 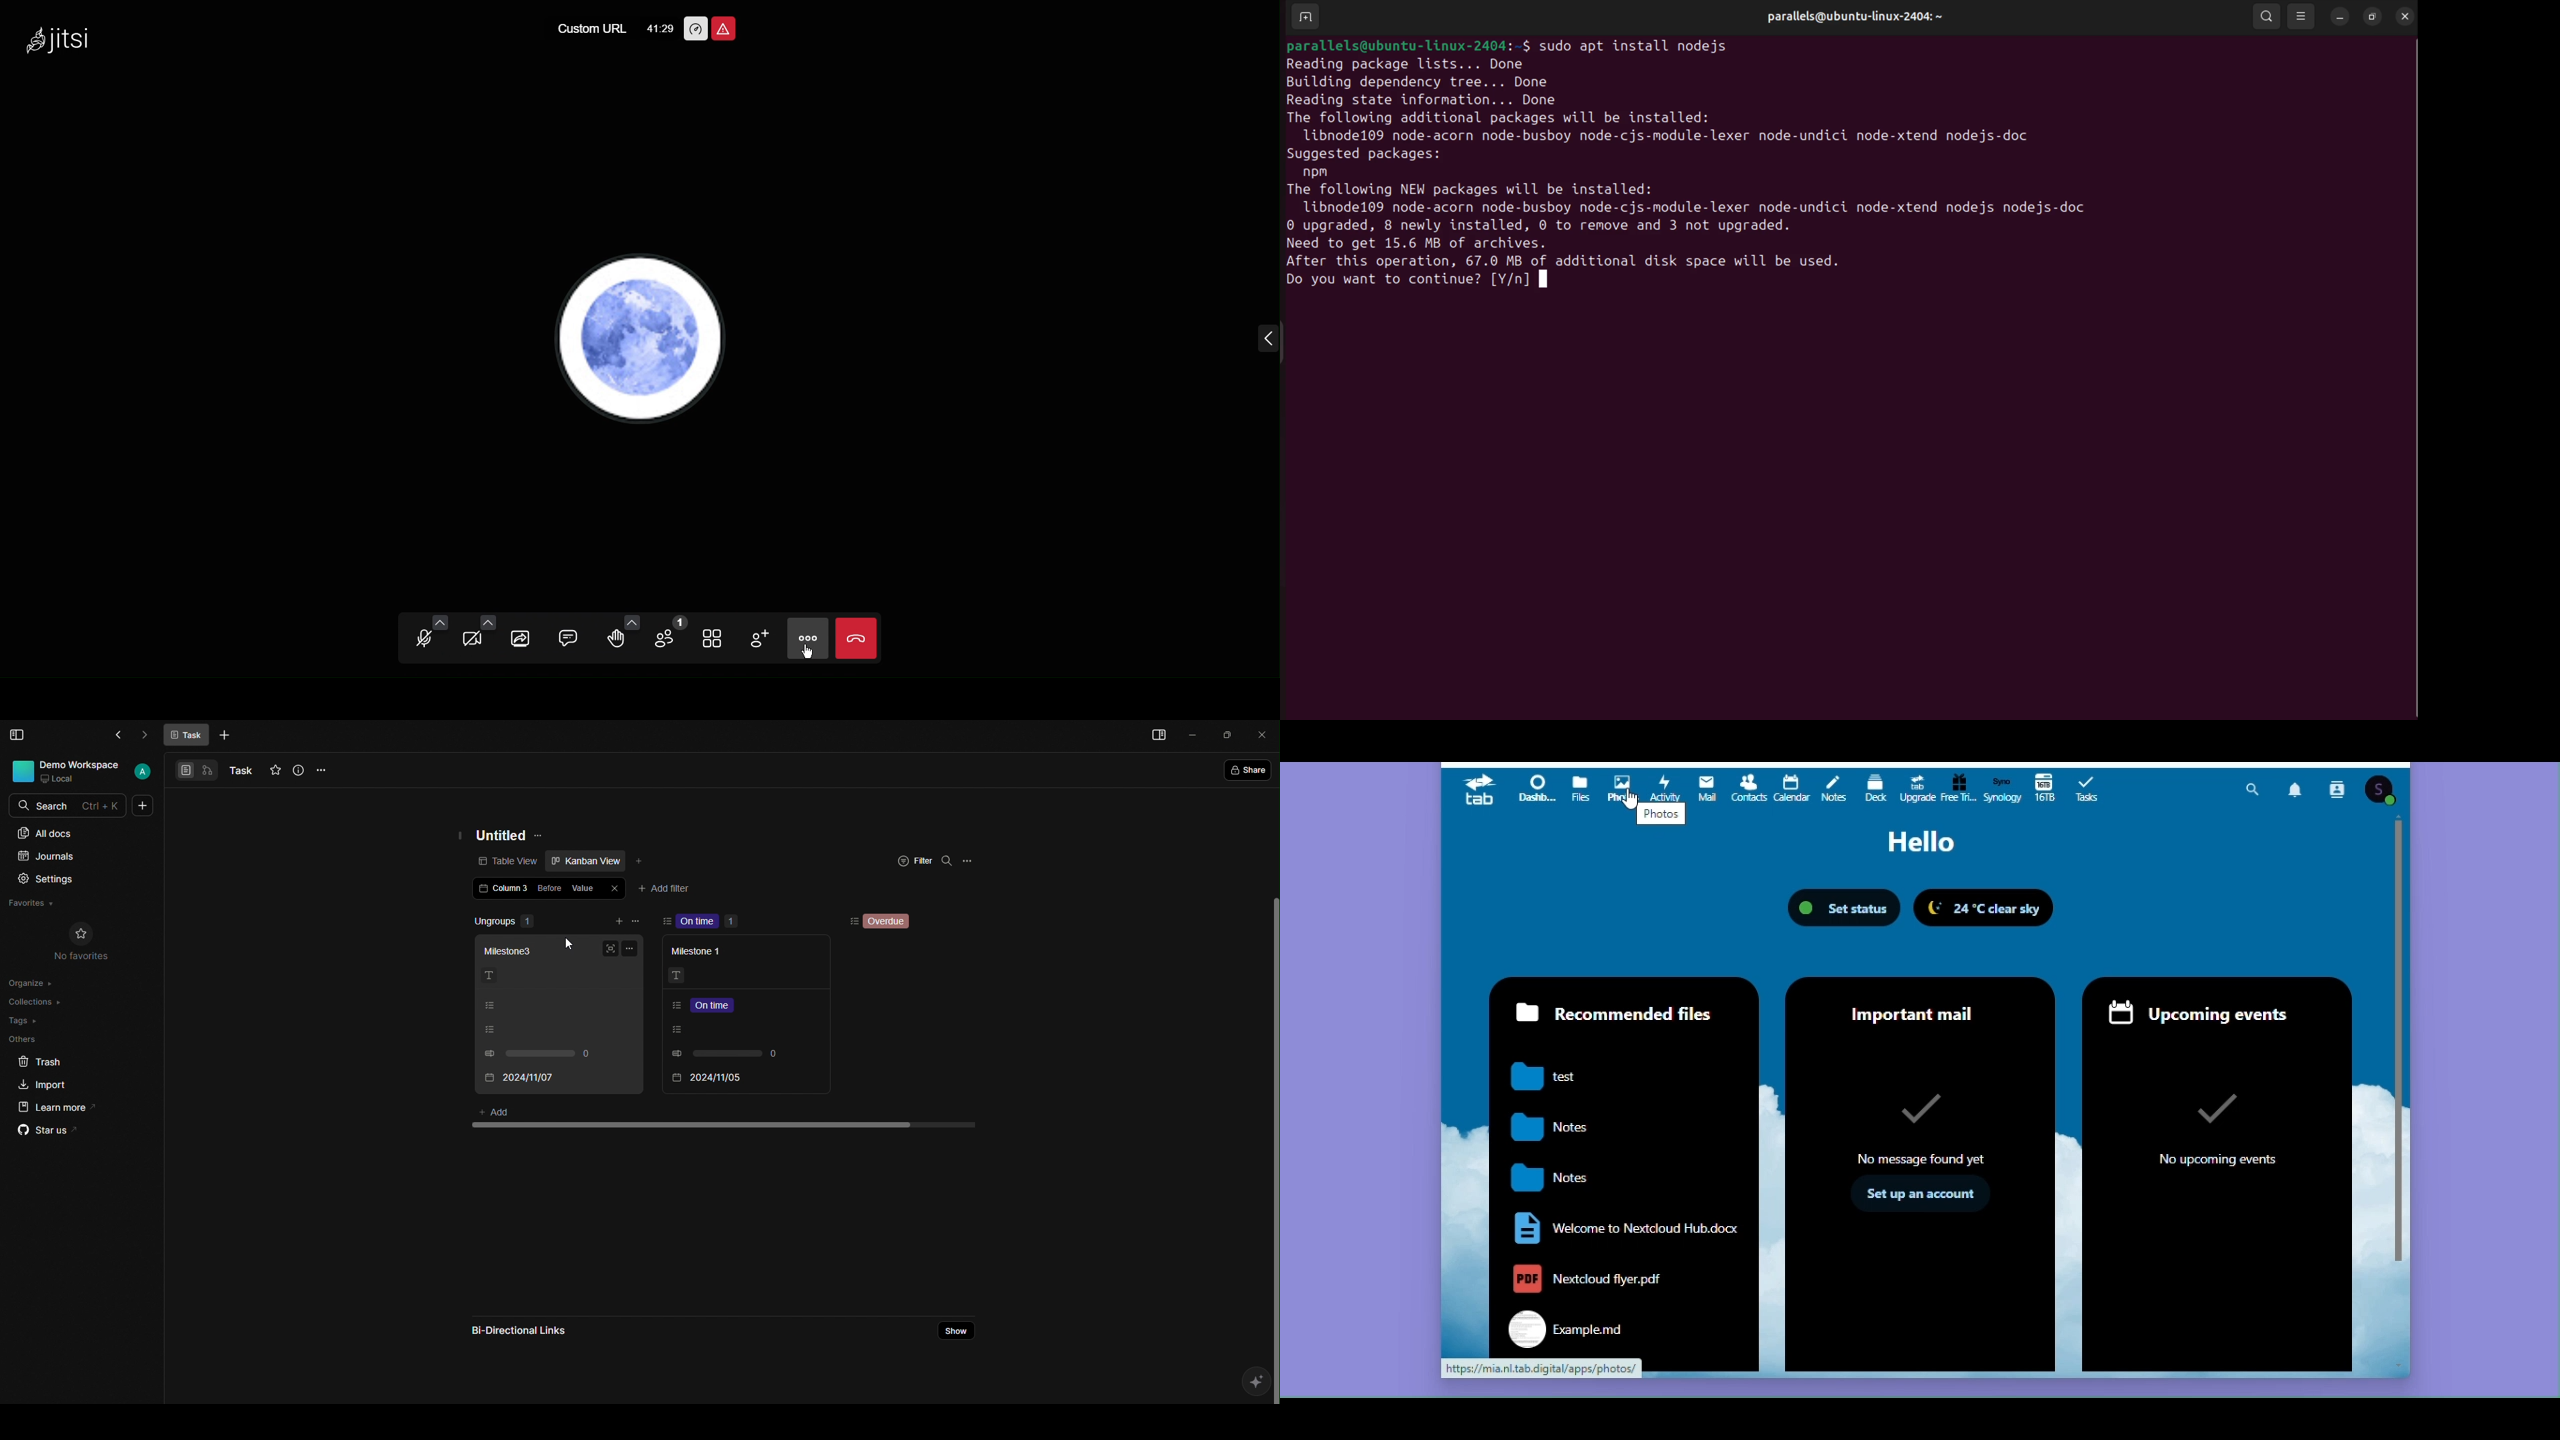 What do you see at coordinates (1989, 909) in the screenshot?
I see `24 degree celsius clear Sky` at bounding box center [1989, 909].